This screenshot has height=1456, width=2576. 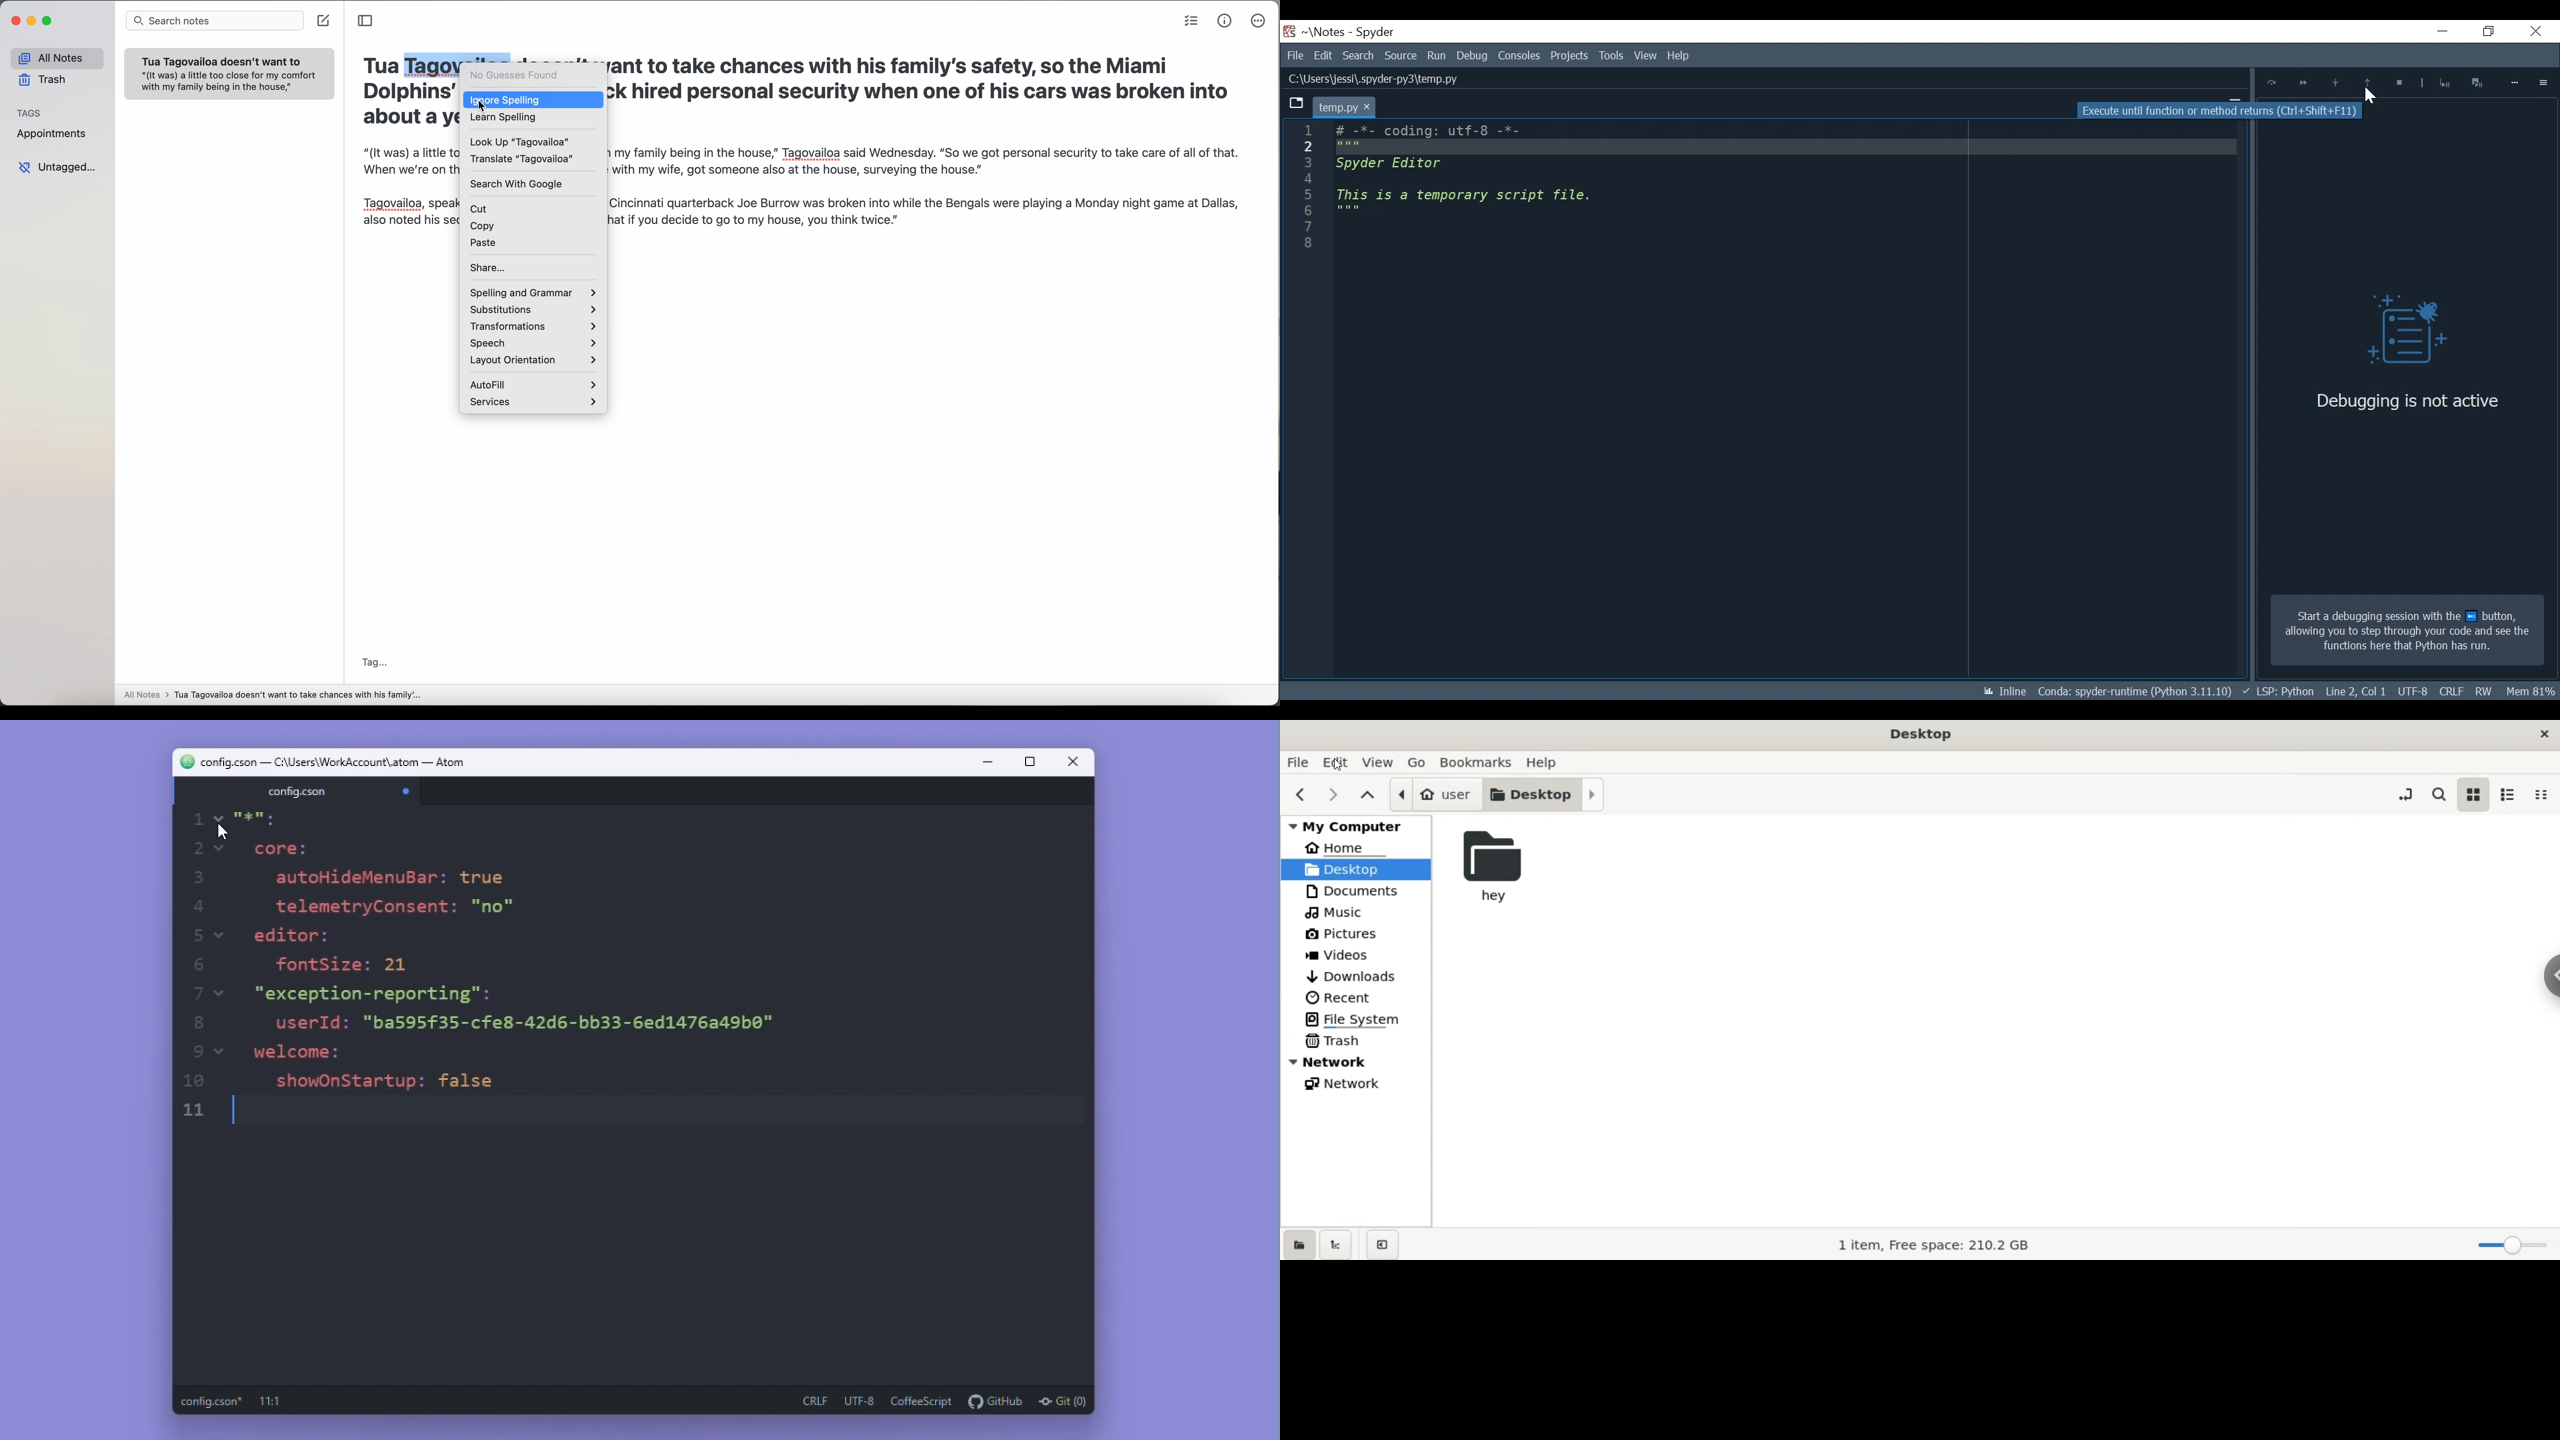 I want to click on Options, so click(x=2544, y=82).